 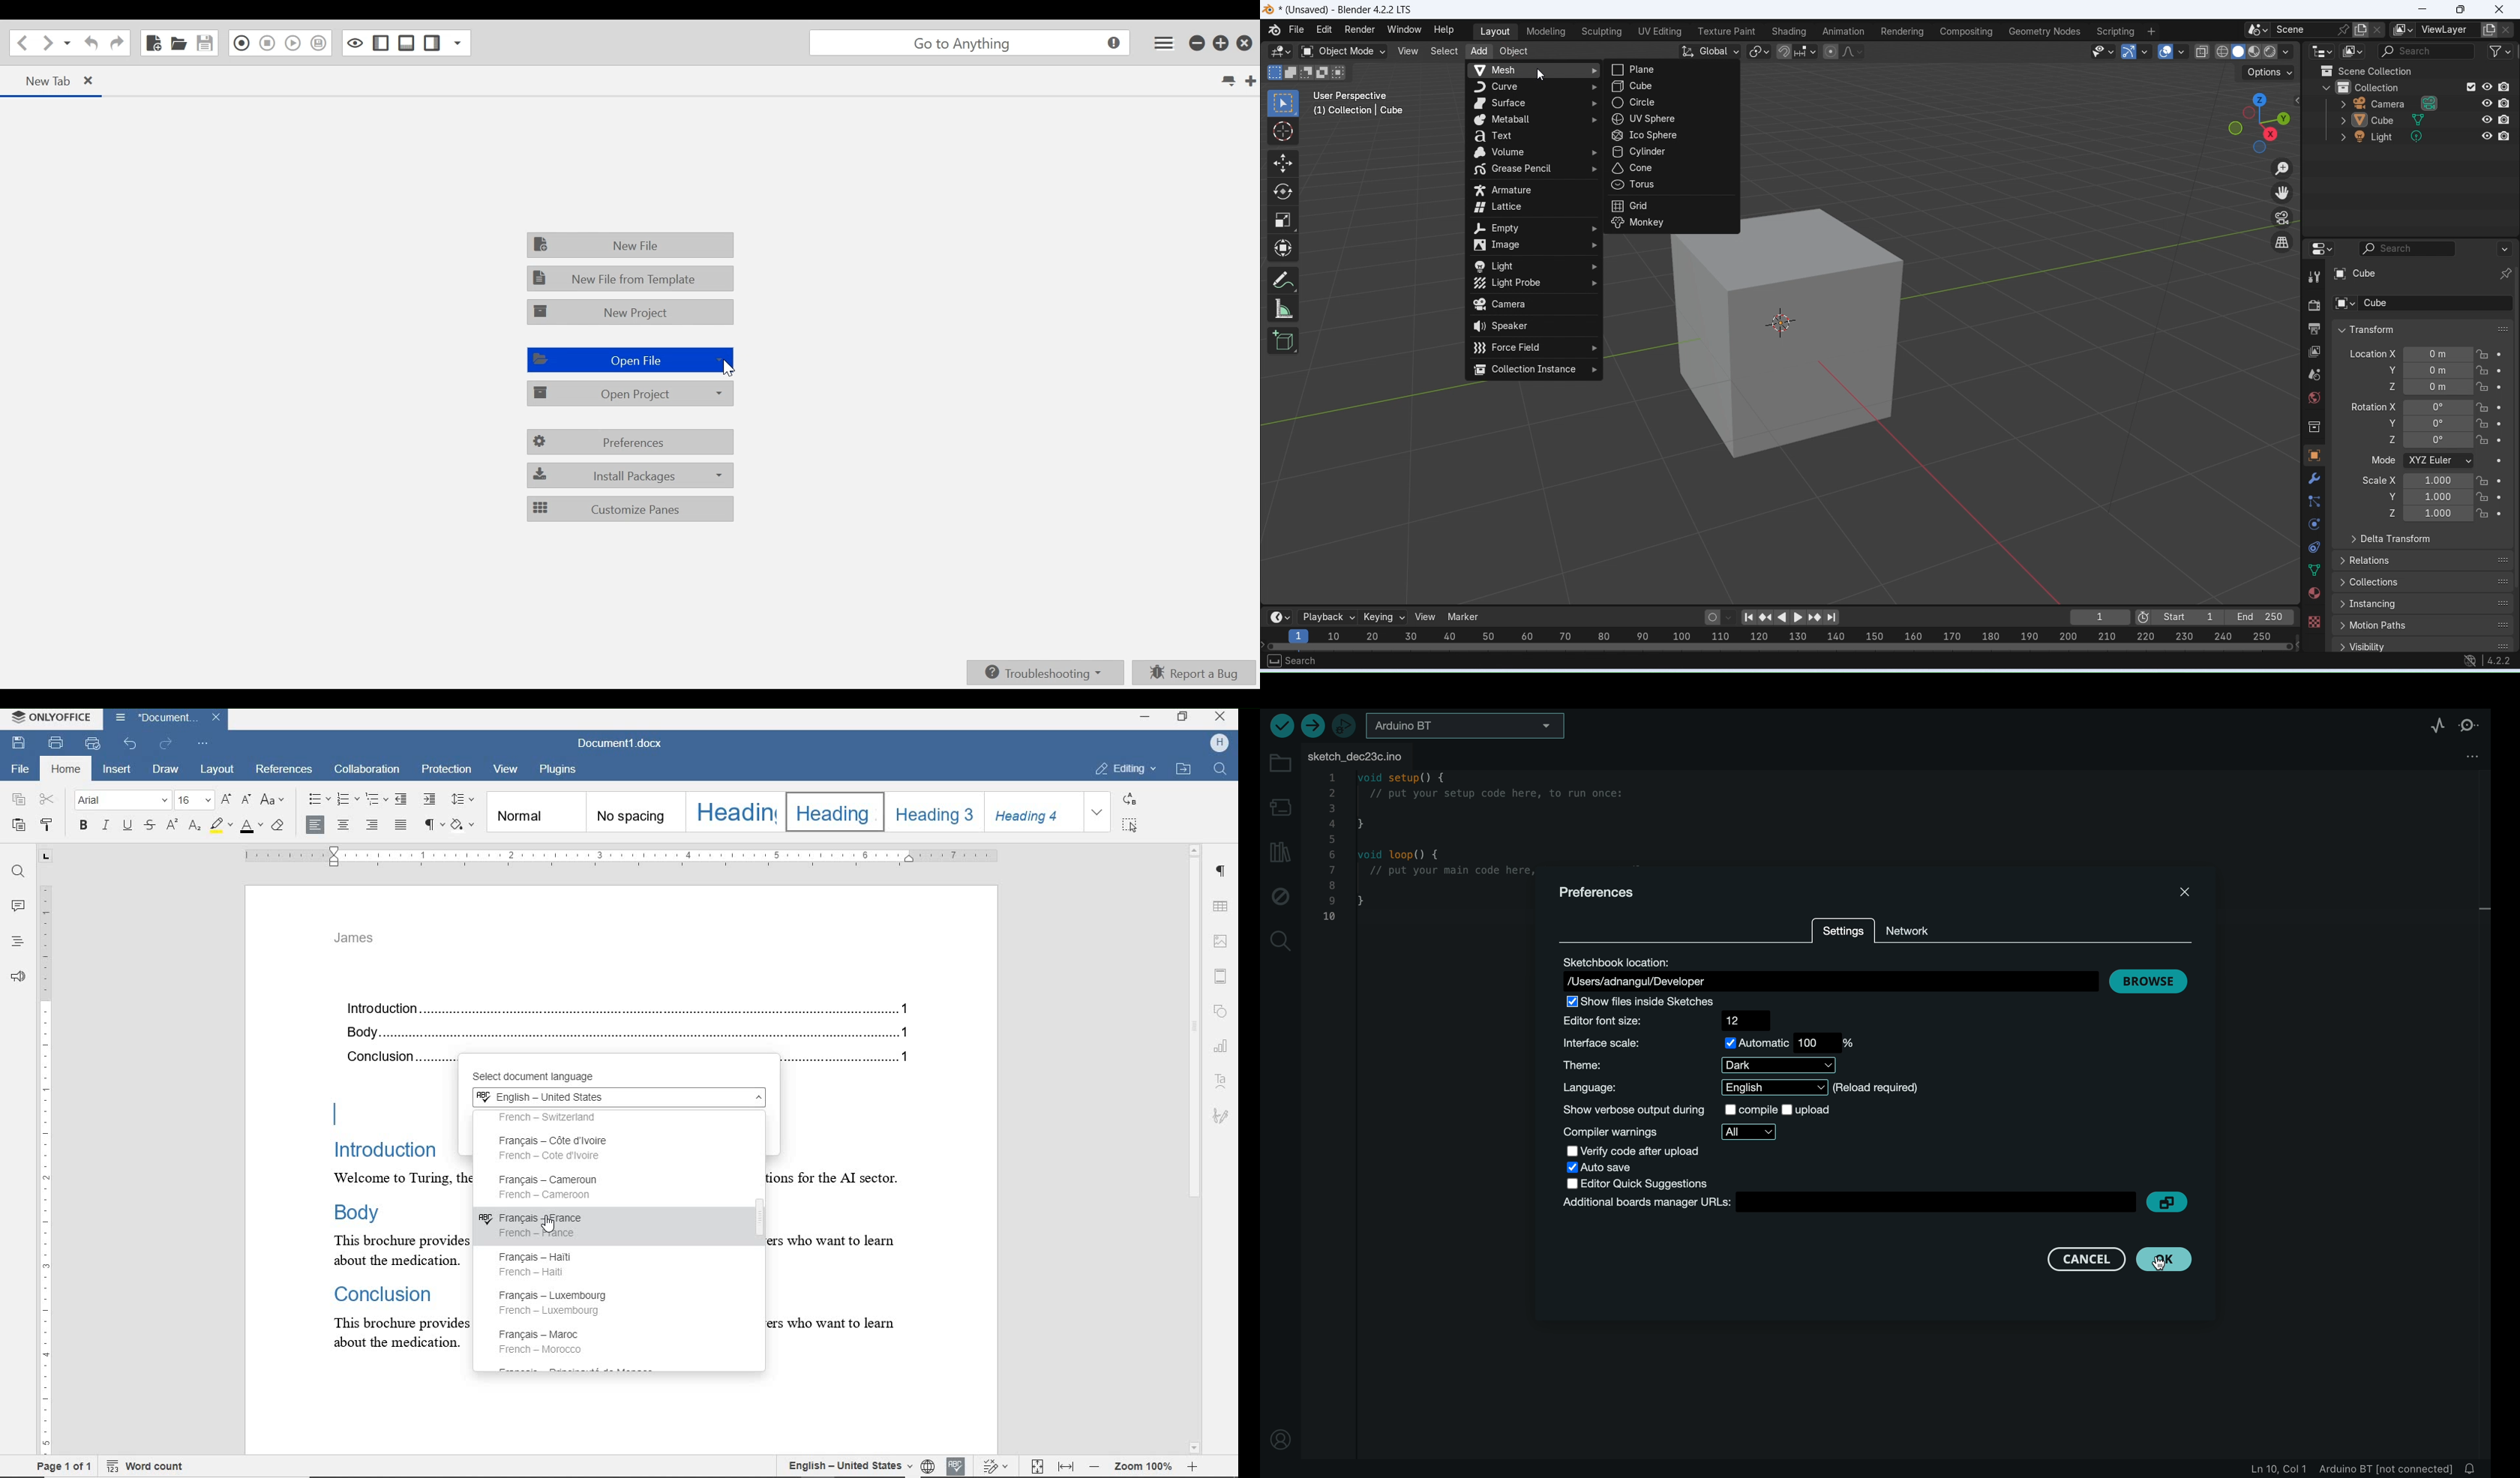 I want to click on Search, so click(x=2423, y=51).